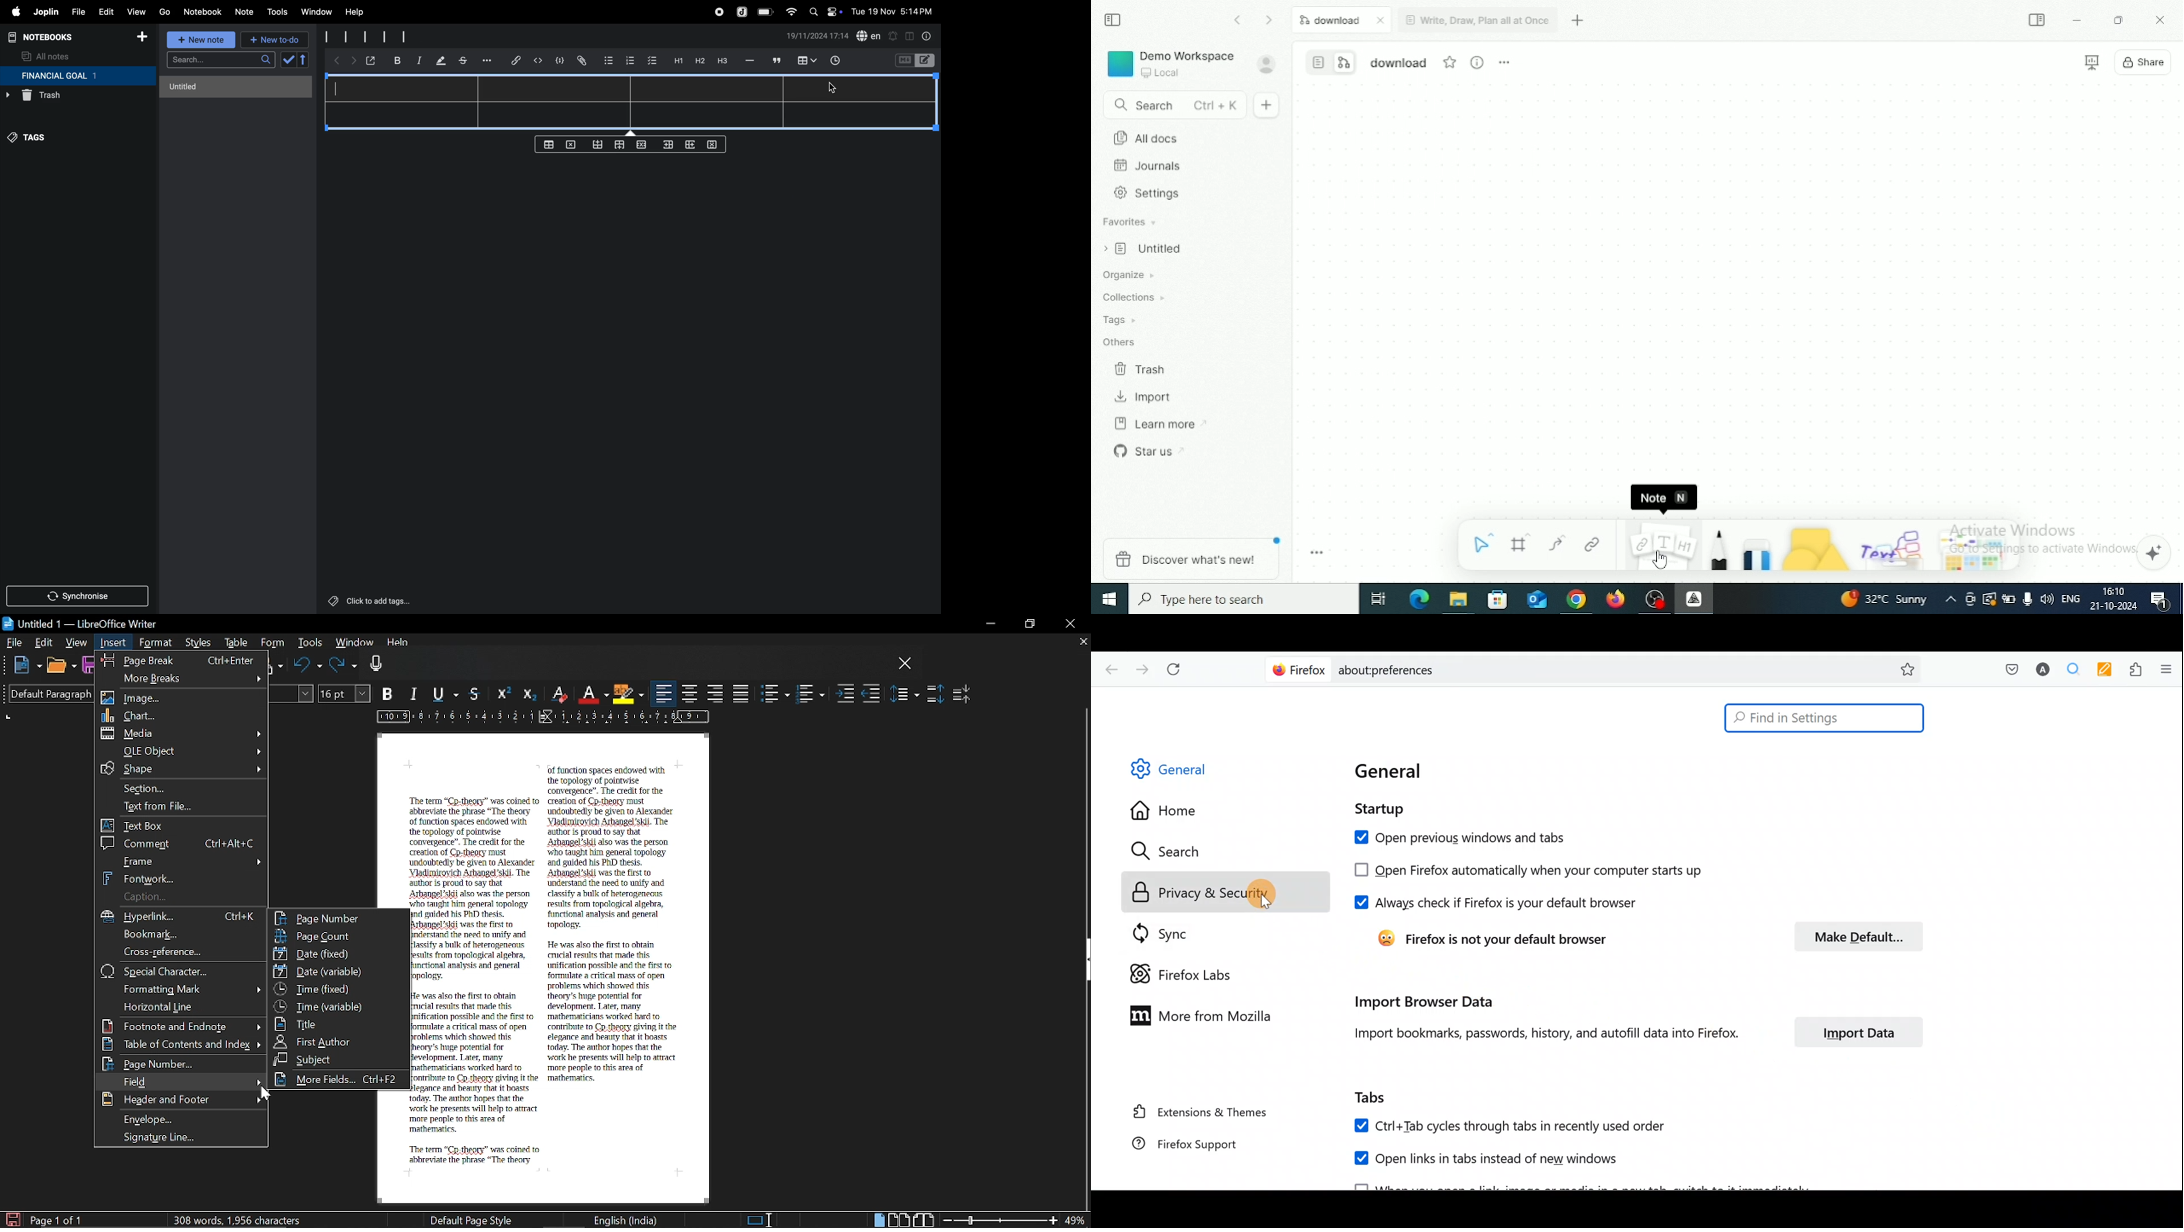 This screenshot has width=2184, height=1232. Describe the element at coordinates (77, 641) in the screenshot. I see `View` at that location.